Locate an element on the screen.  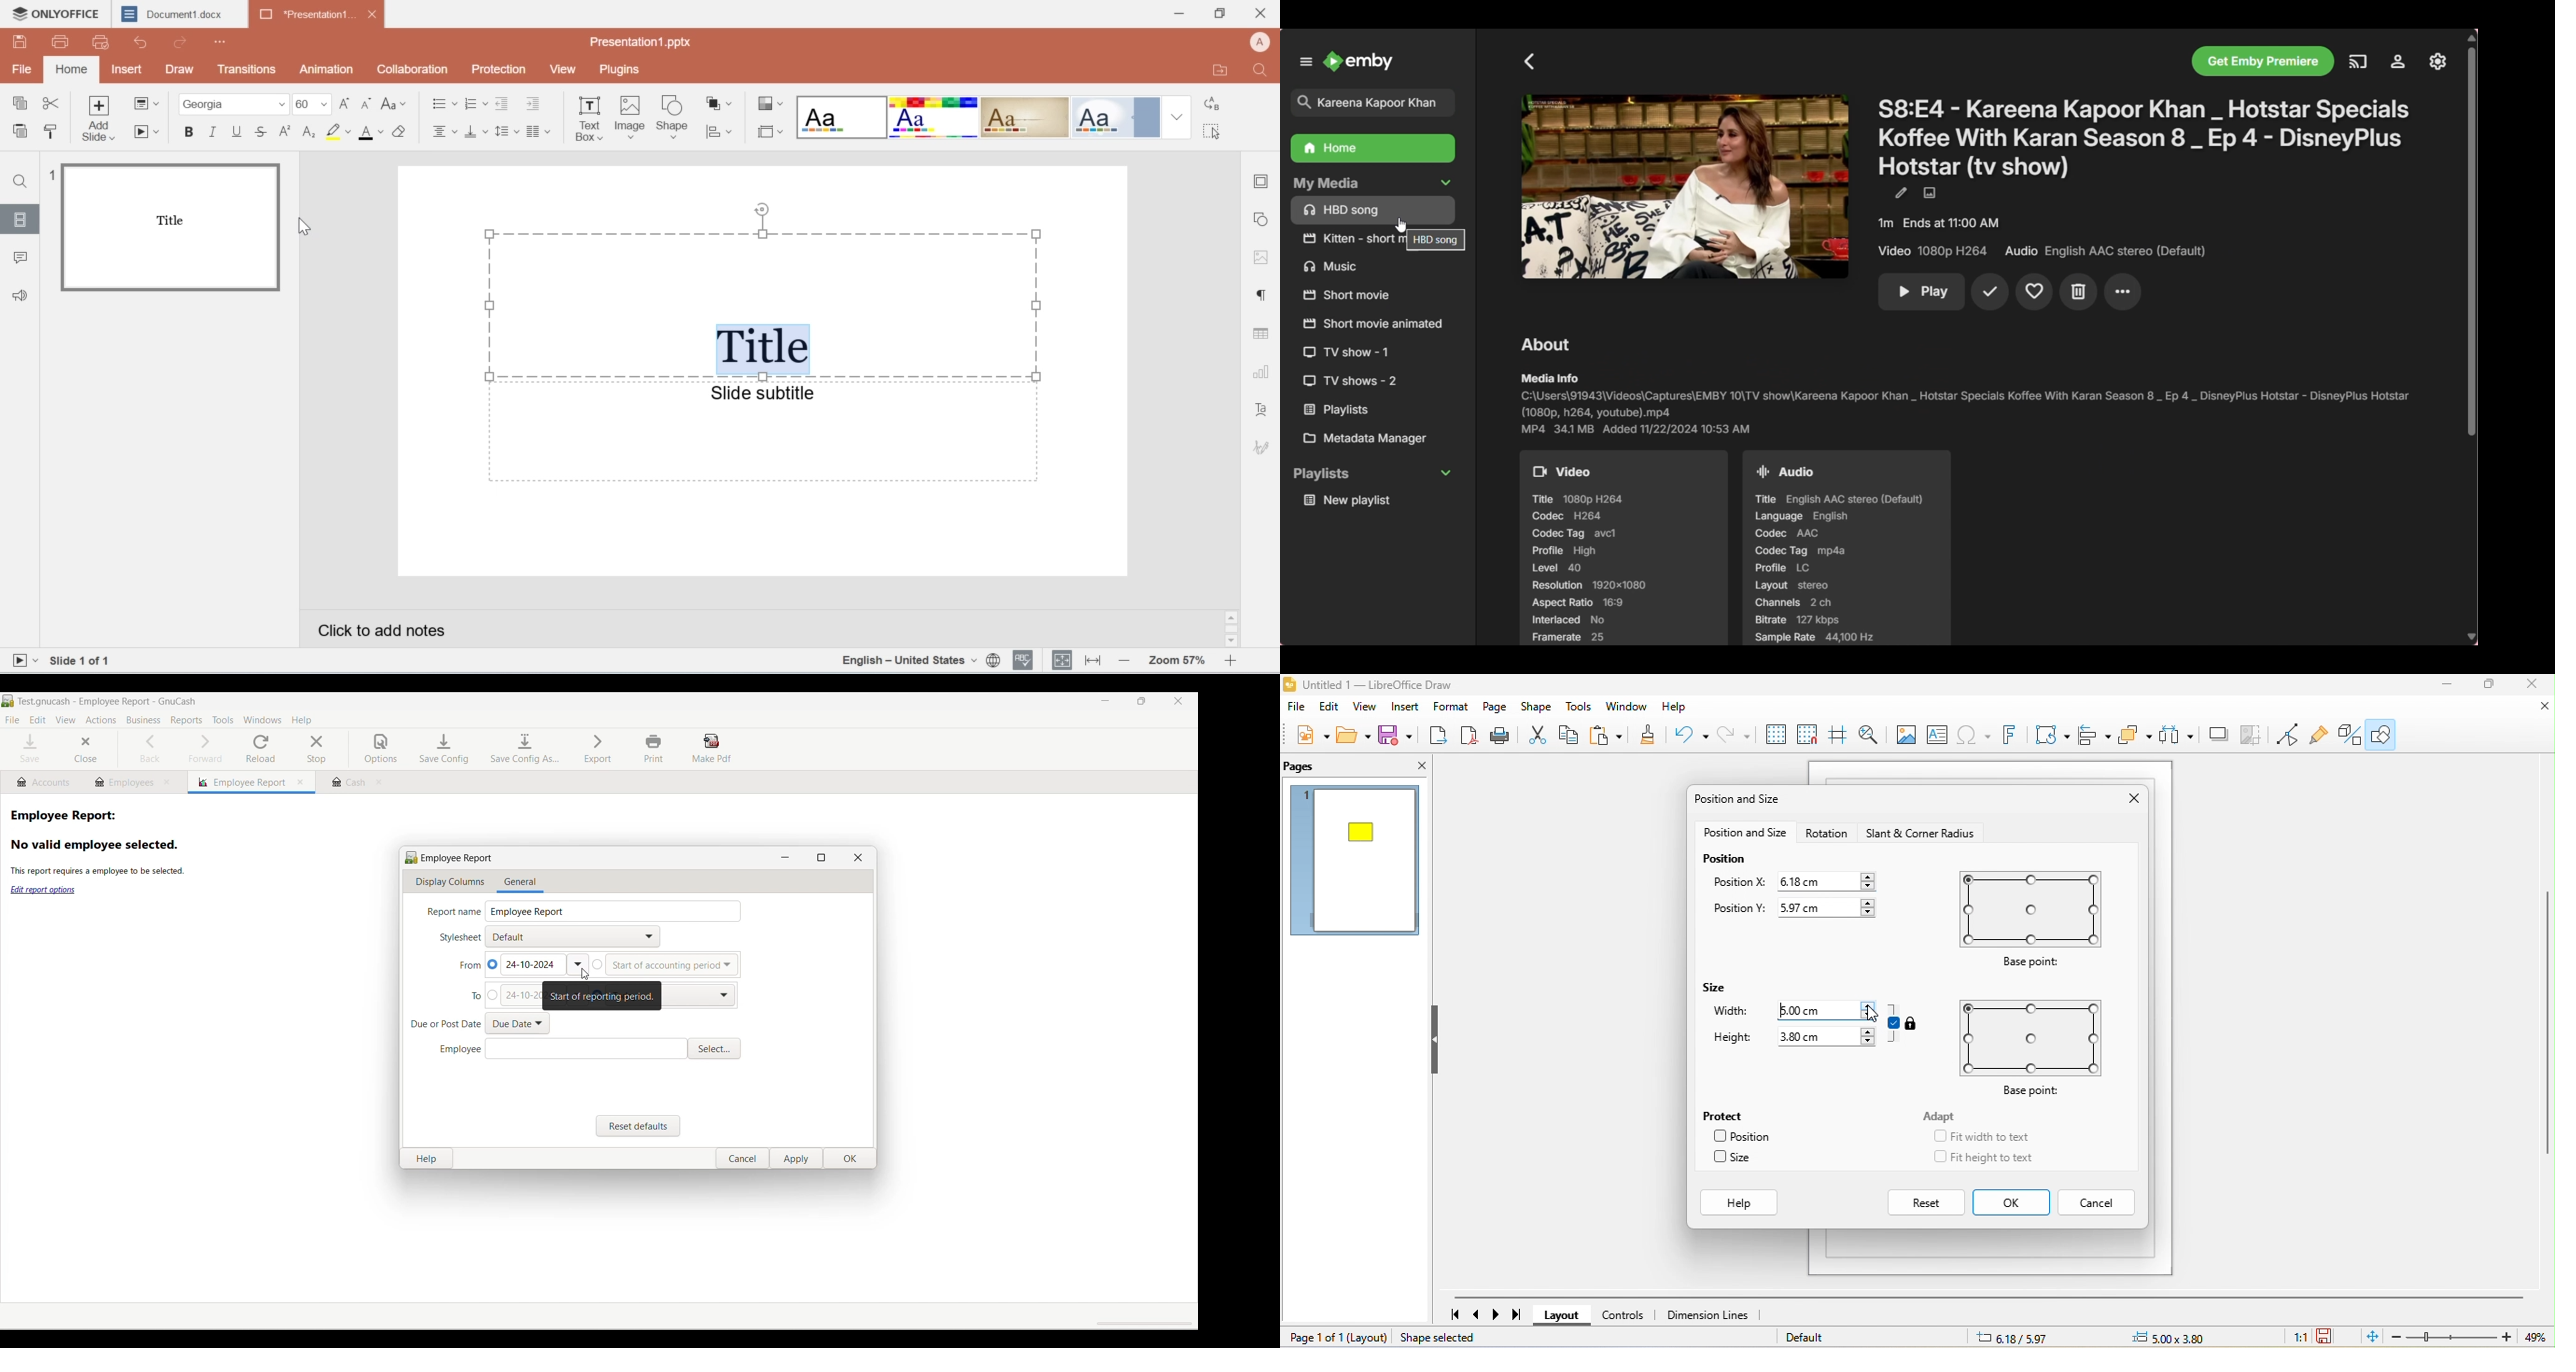
base point is located at coordinates (2041, 919).